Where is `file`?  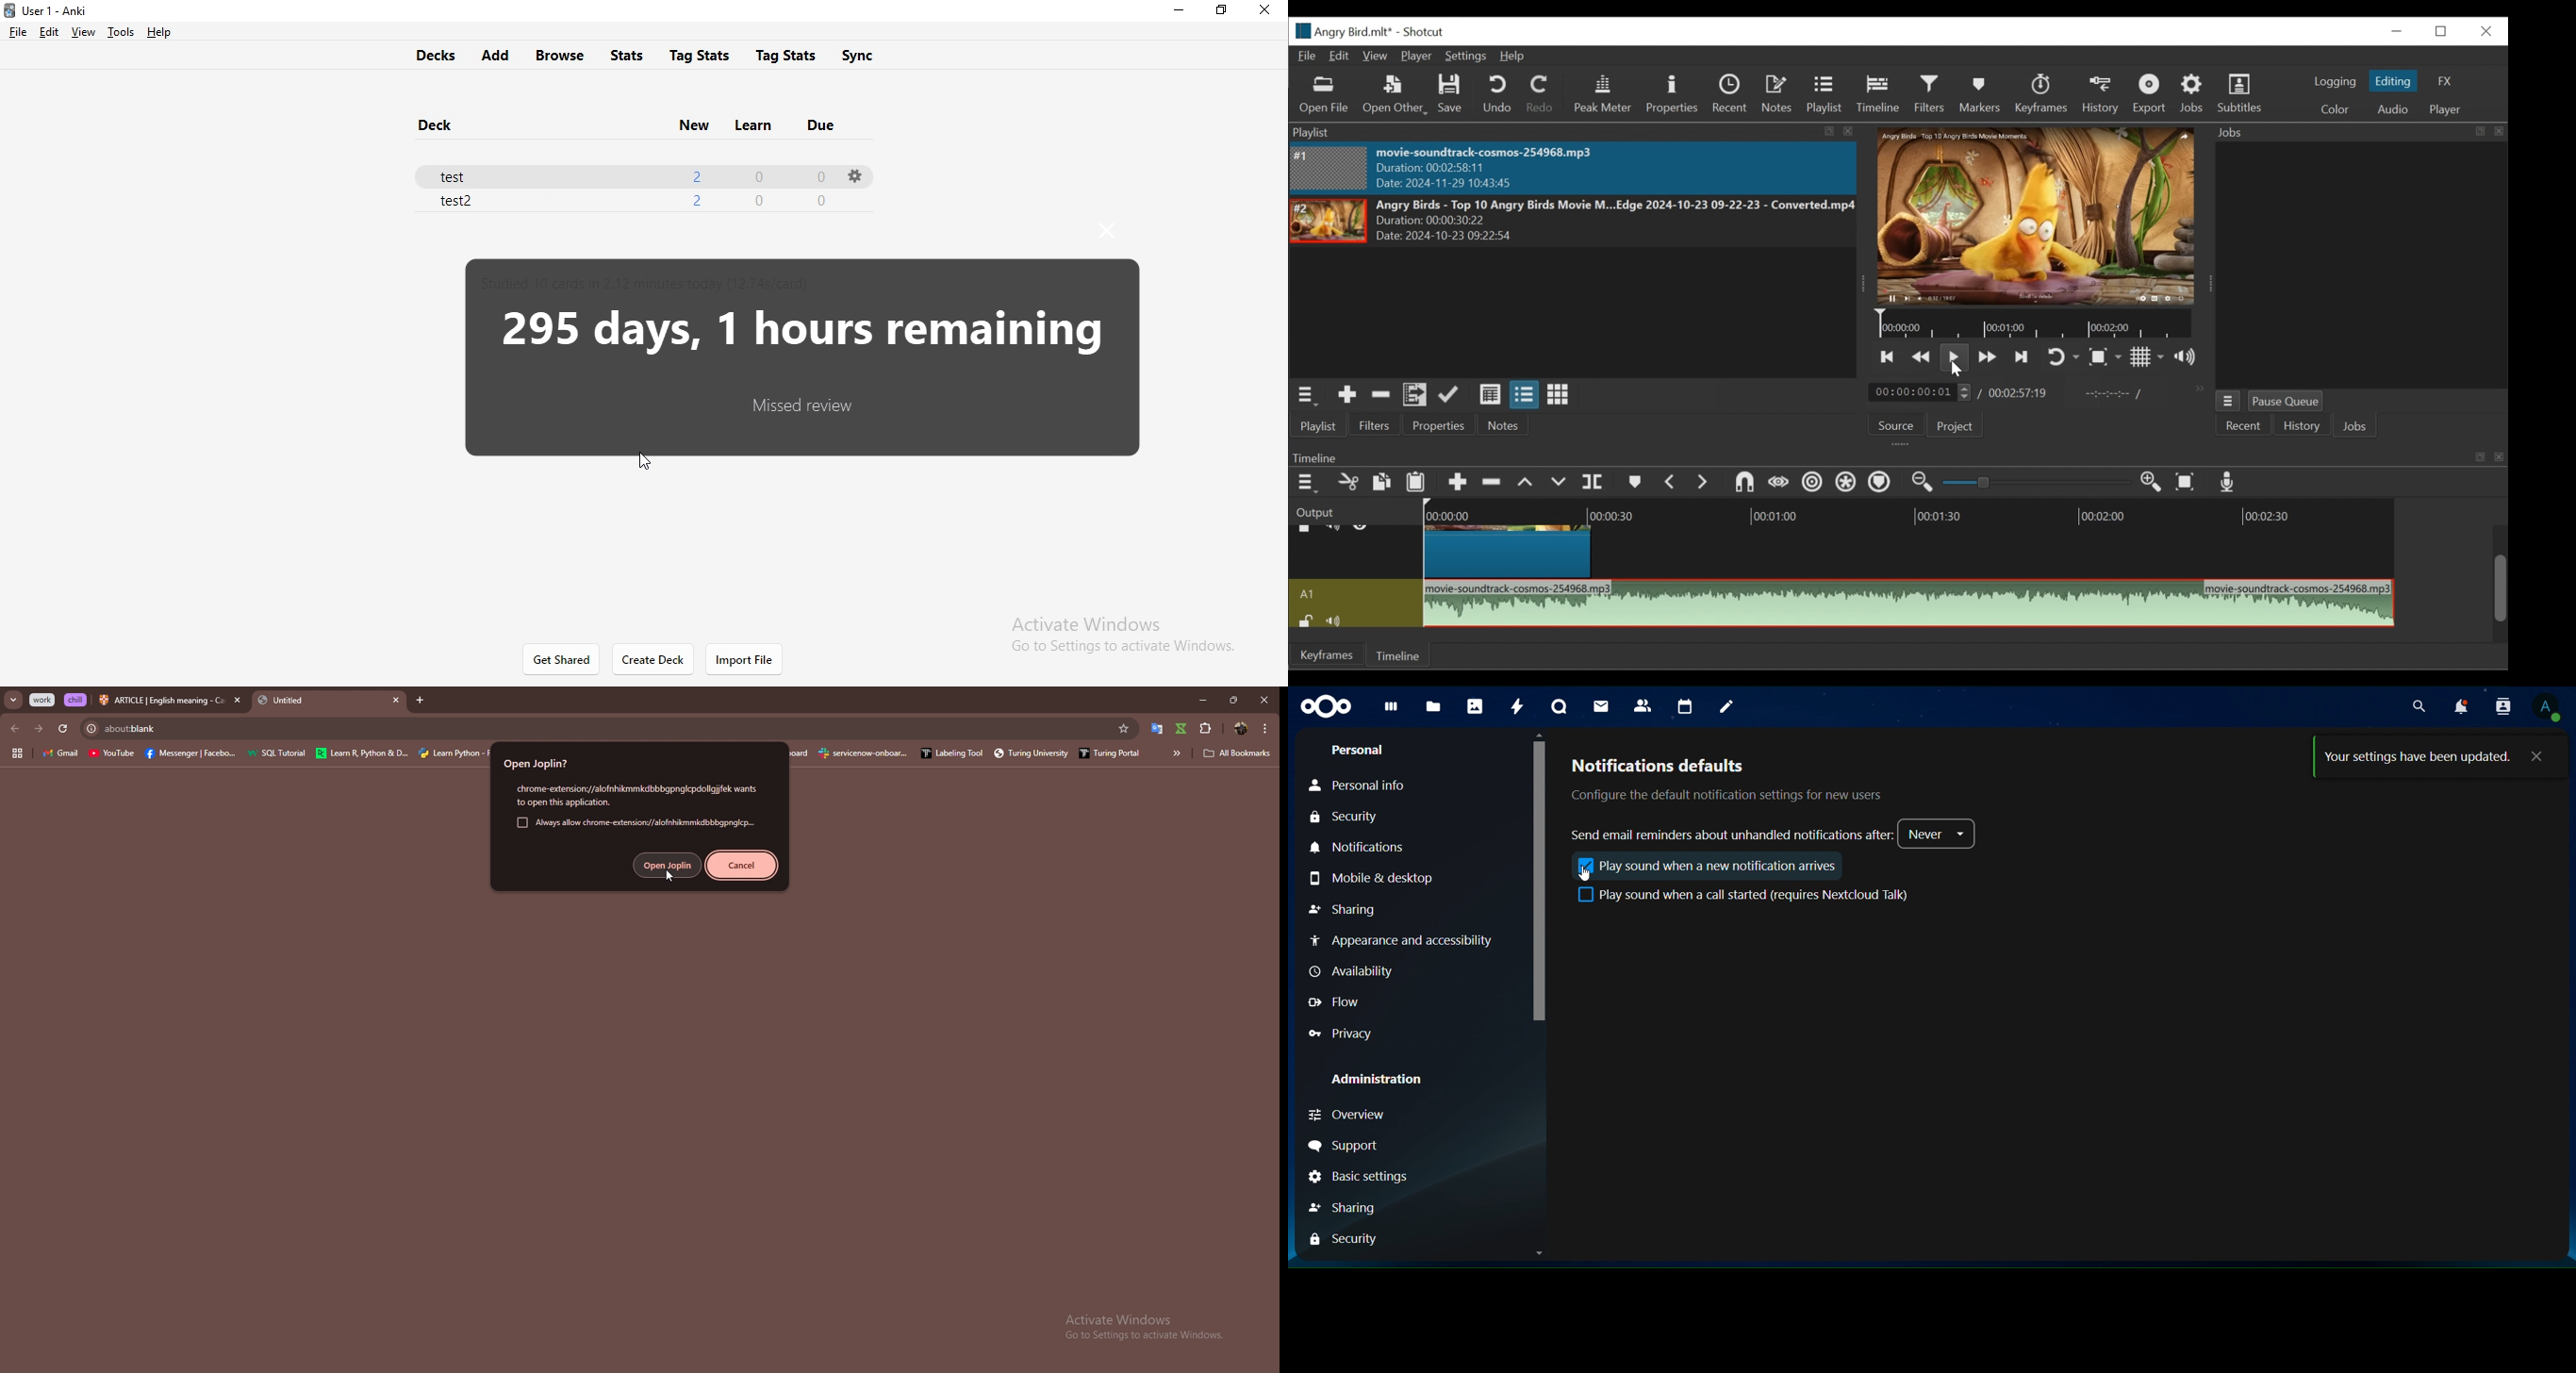 file is located at coordinates (18, 32).